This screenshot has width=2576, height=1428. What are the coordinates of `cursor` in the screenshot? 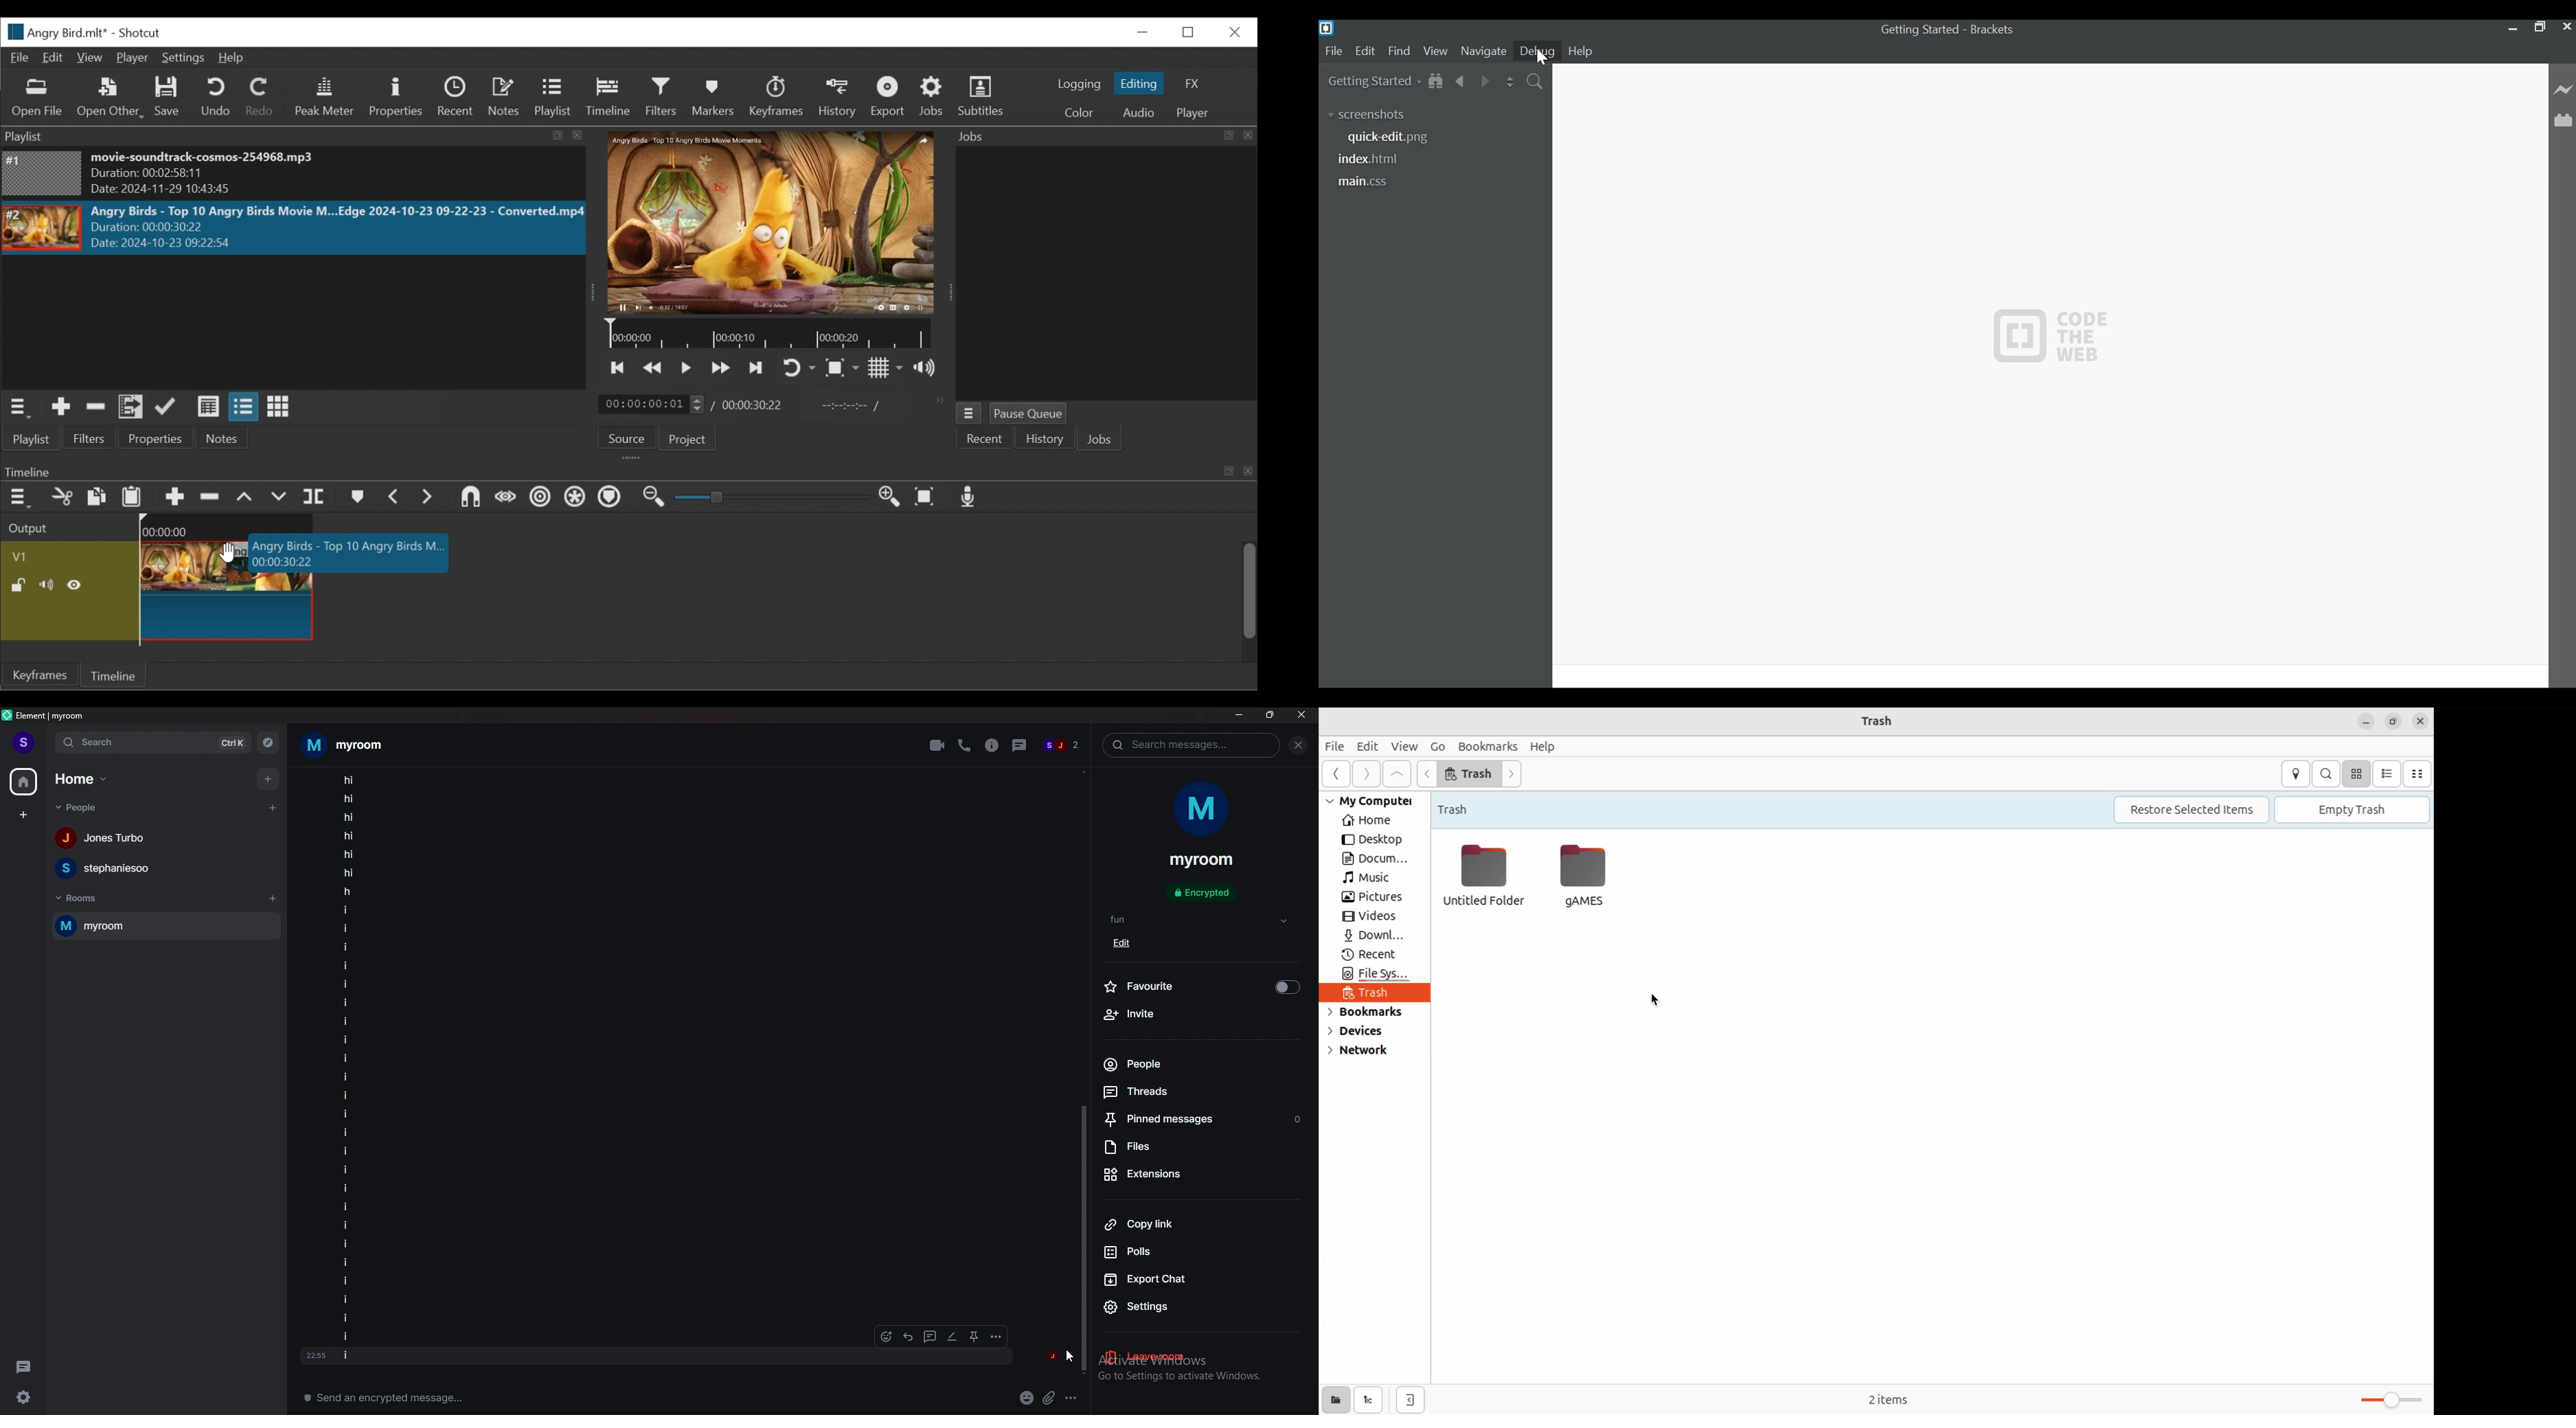 It's located at (1069, 1353).